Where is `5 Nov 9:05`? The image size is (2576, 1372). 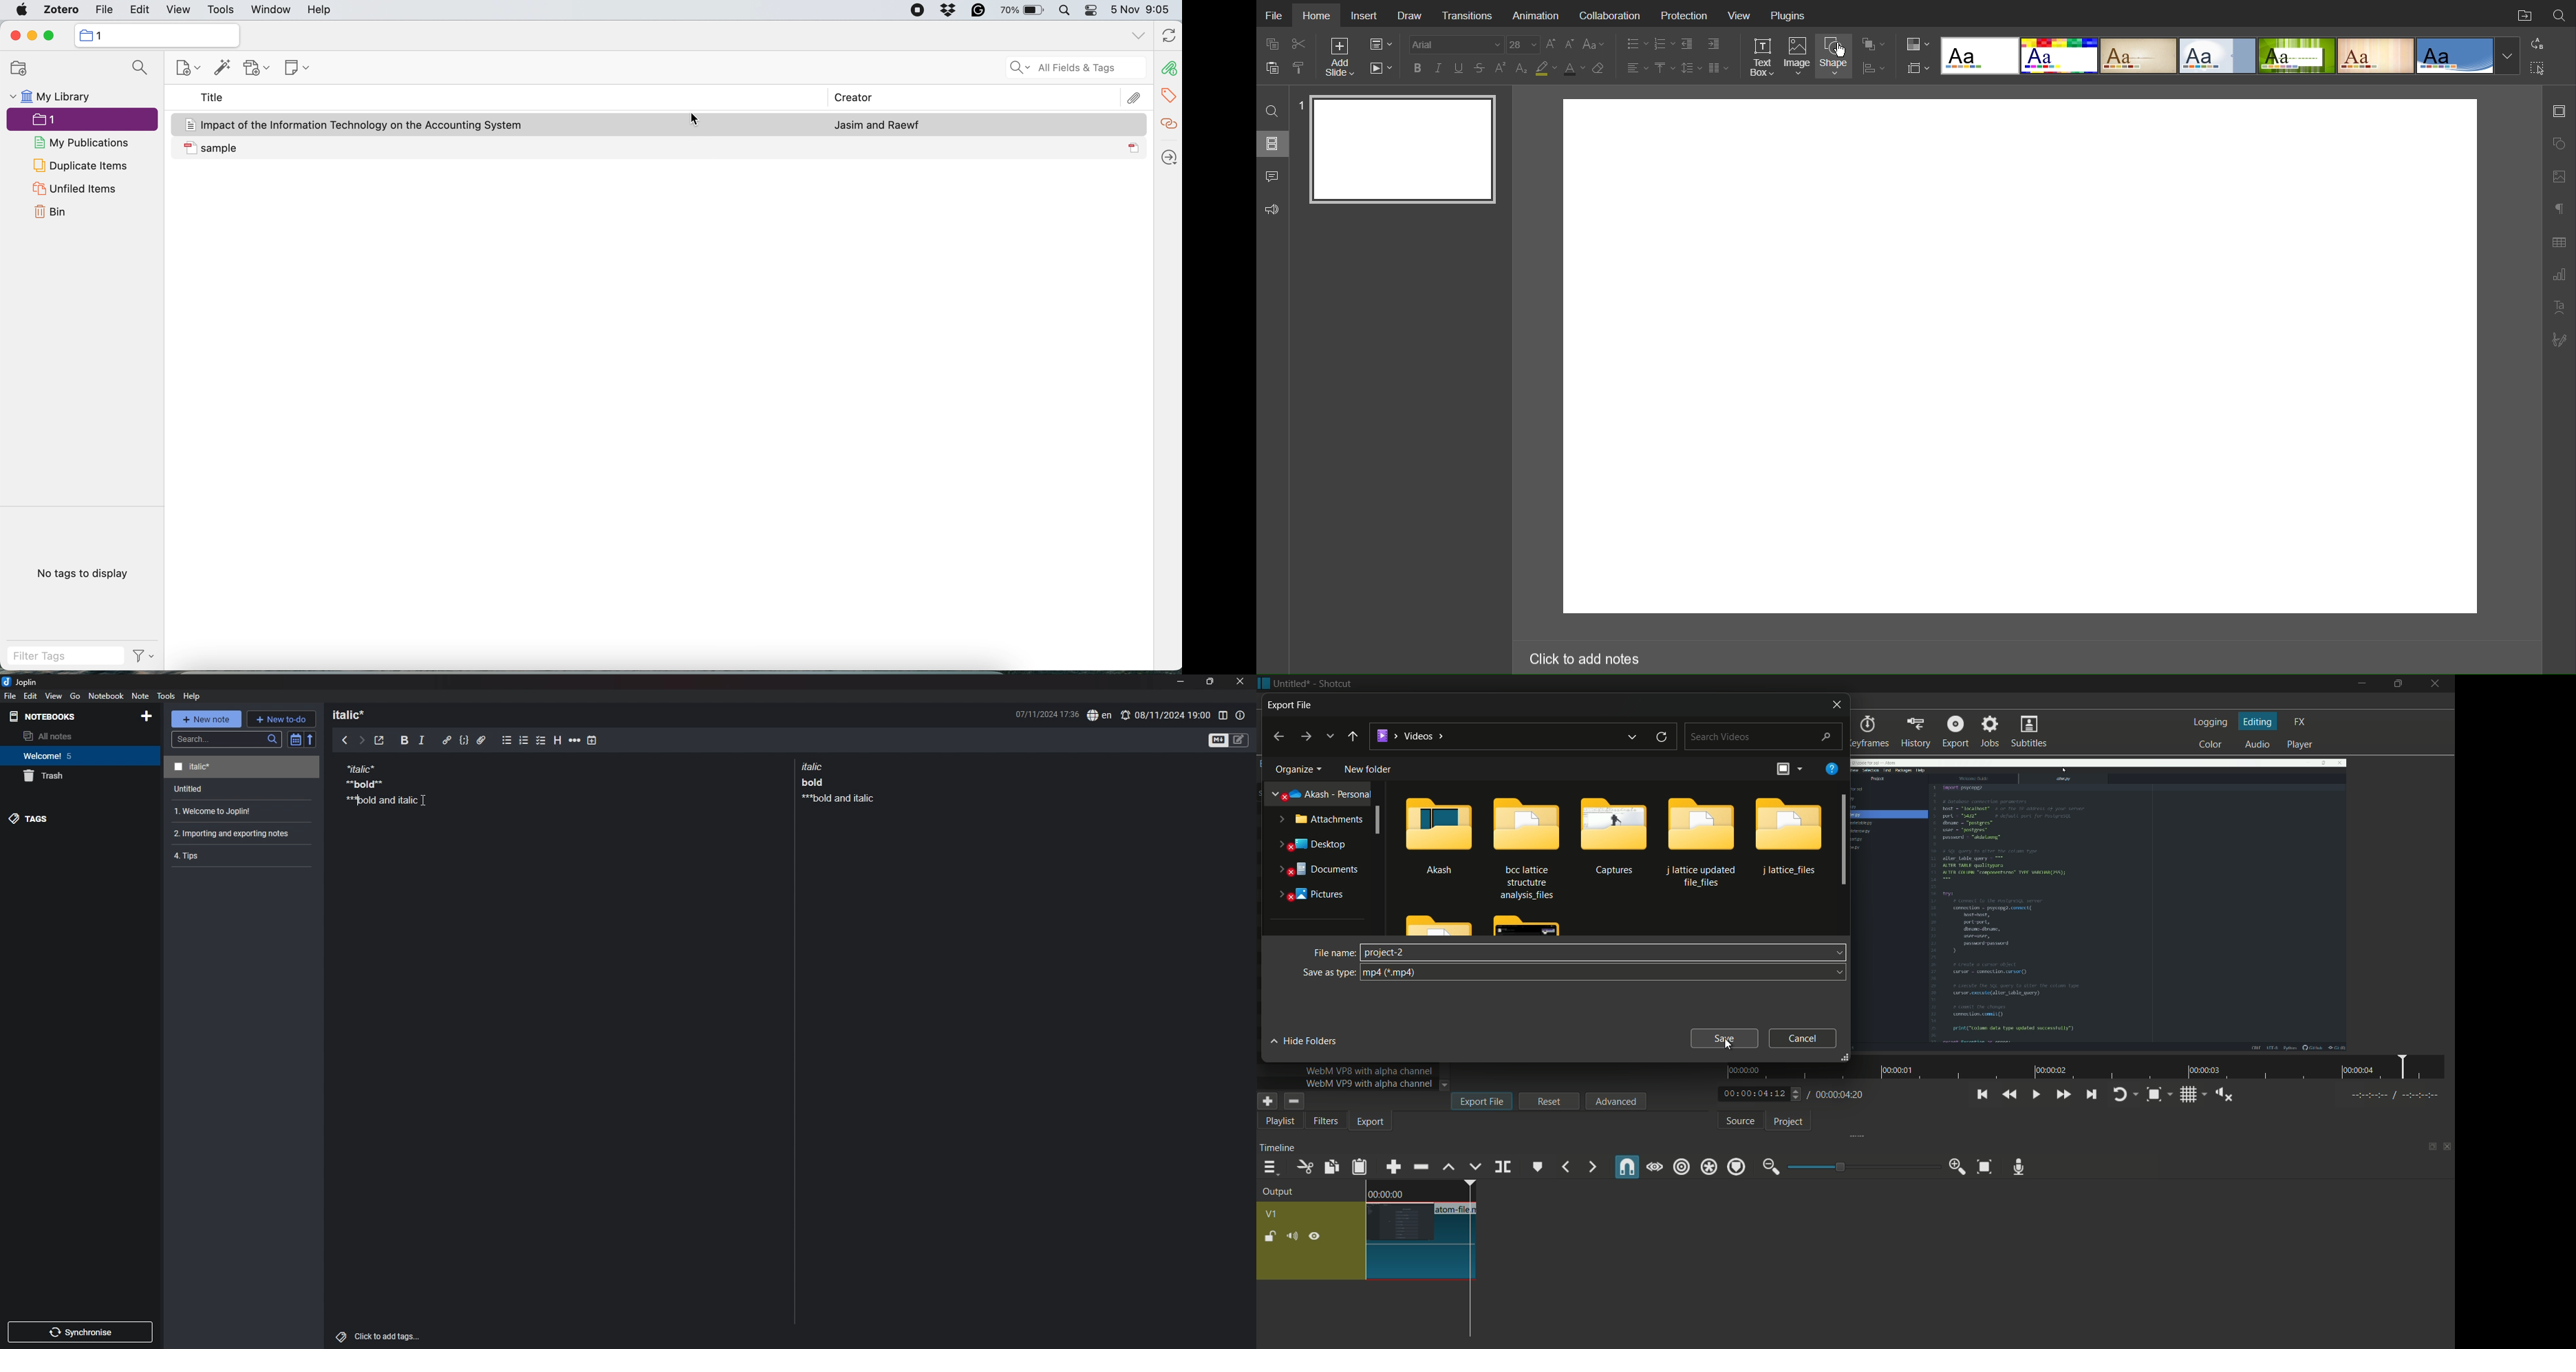 5 Nov 9:05 is located at coordinates (1143, 11).